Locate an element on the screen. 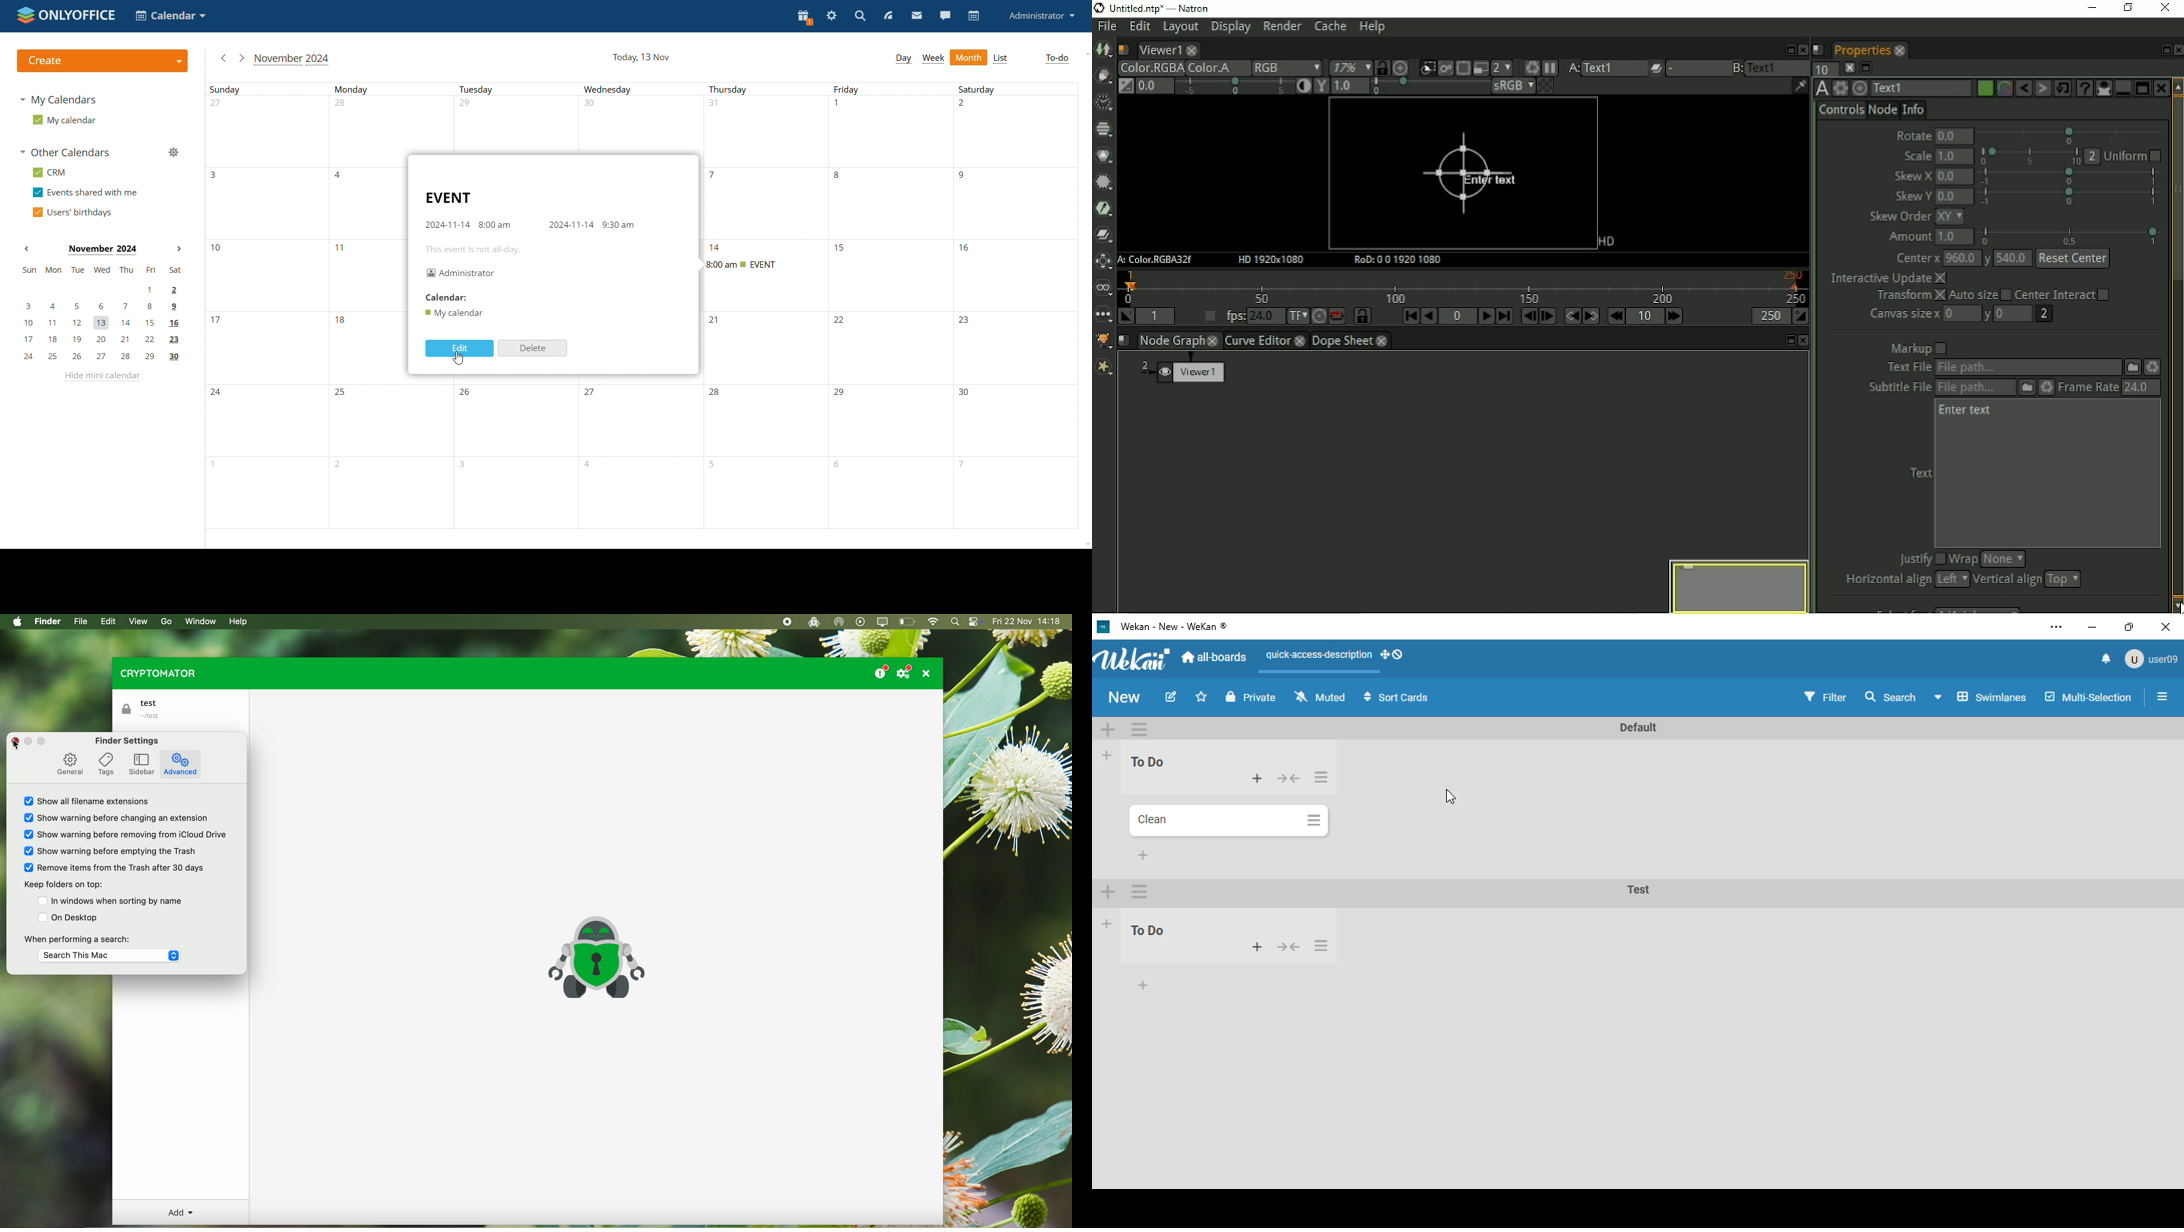 This screenshot has width=2184, height=1232. notifications is located at coordinates (2107, 659).